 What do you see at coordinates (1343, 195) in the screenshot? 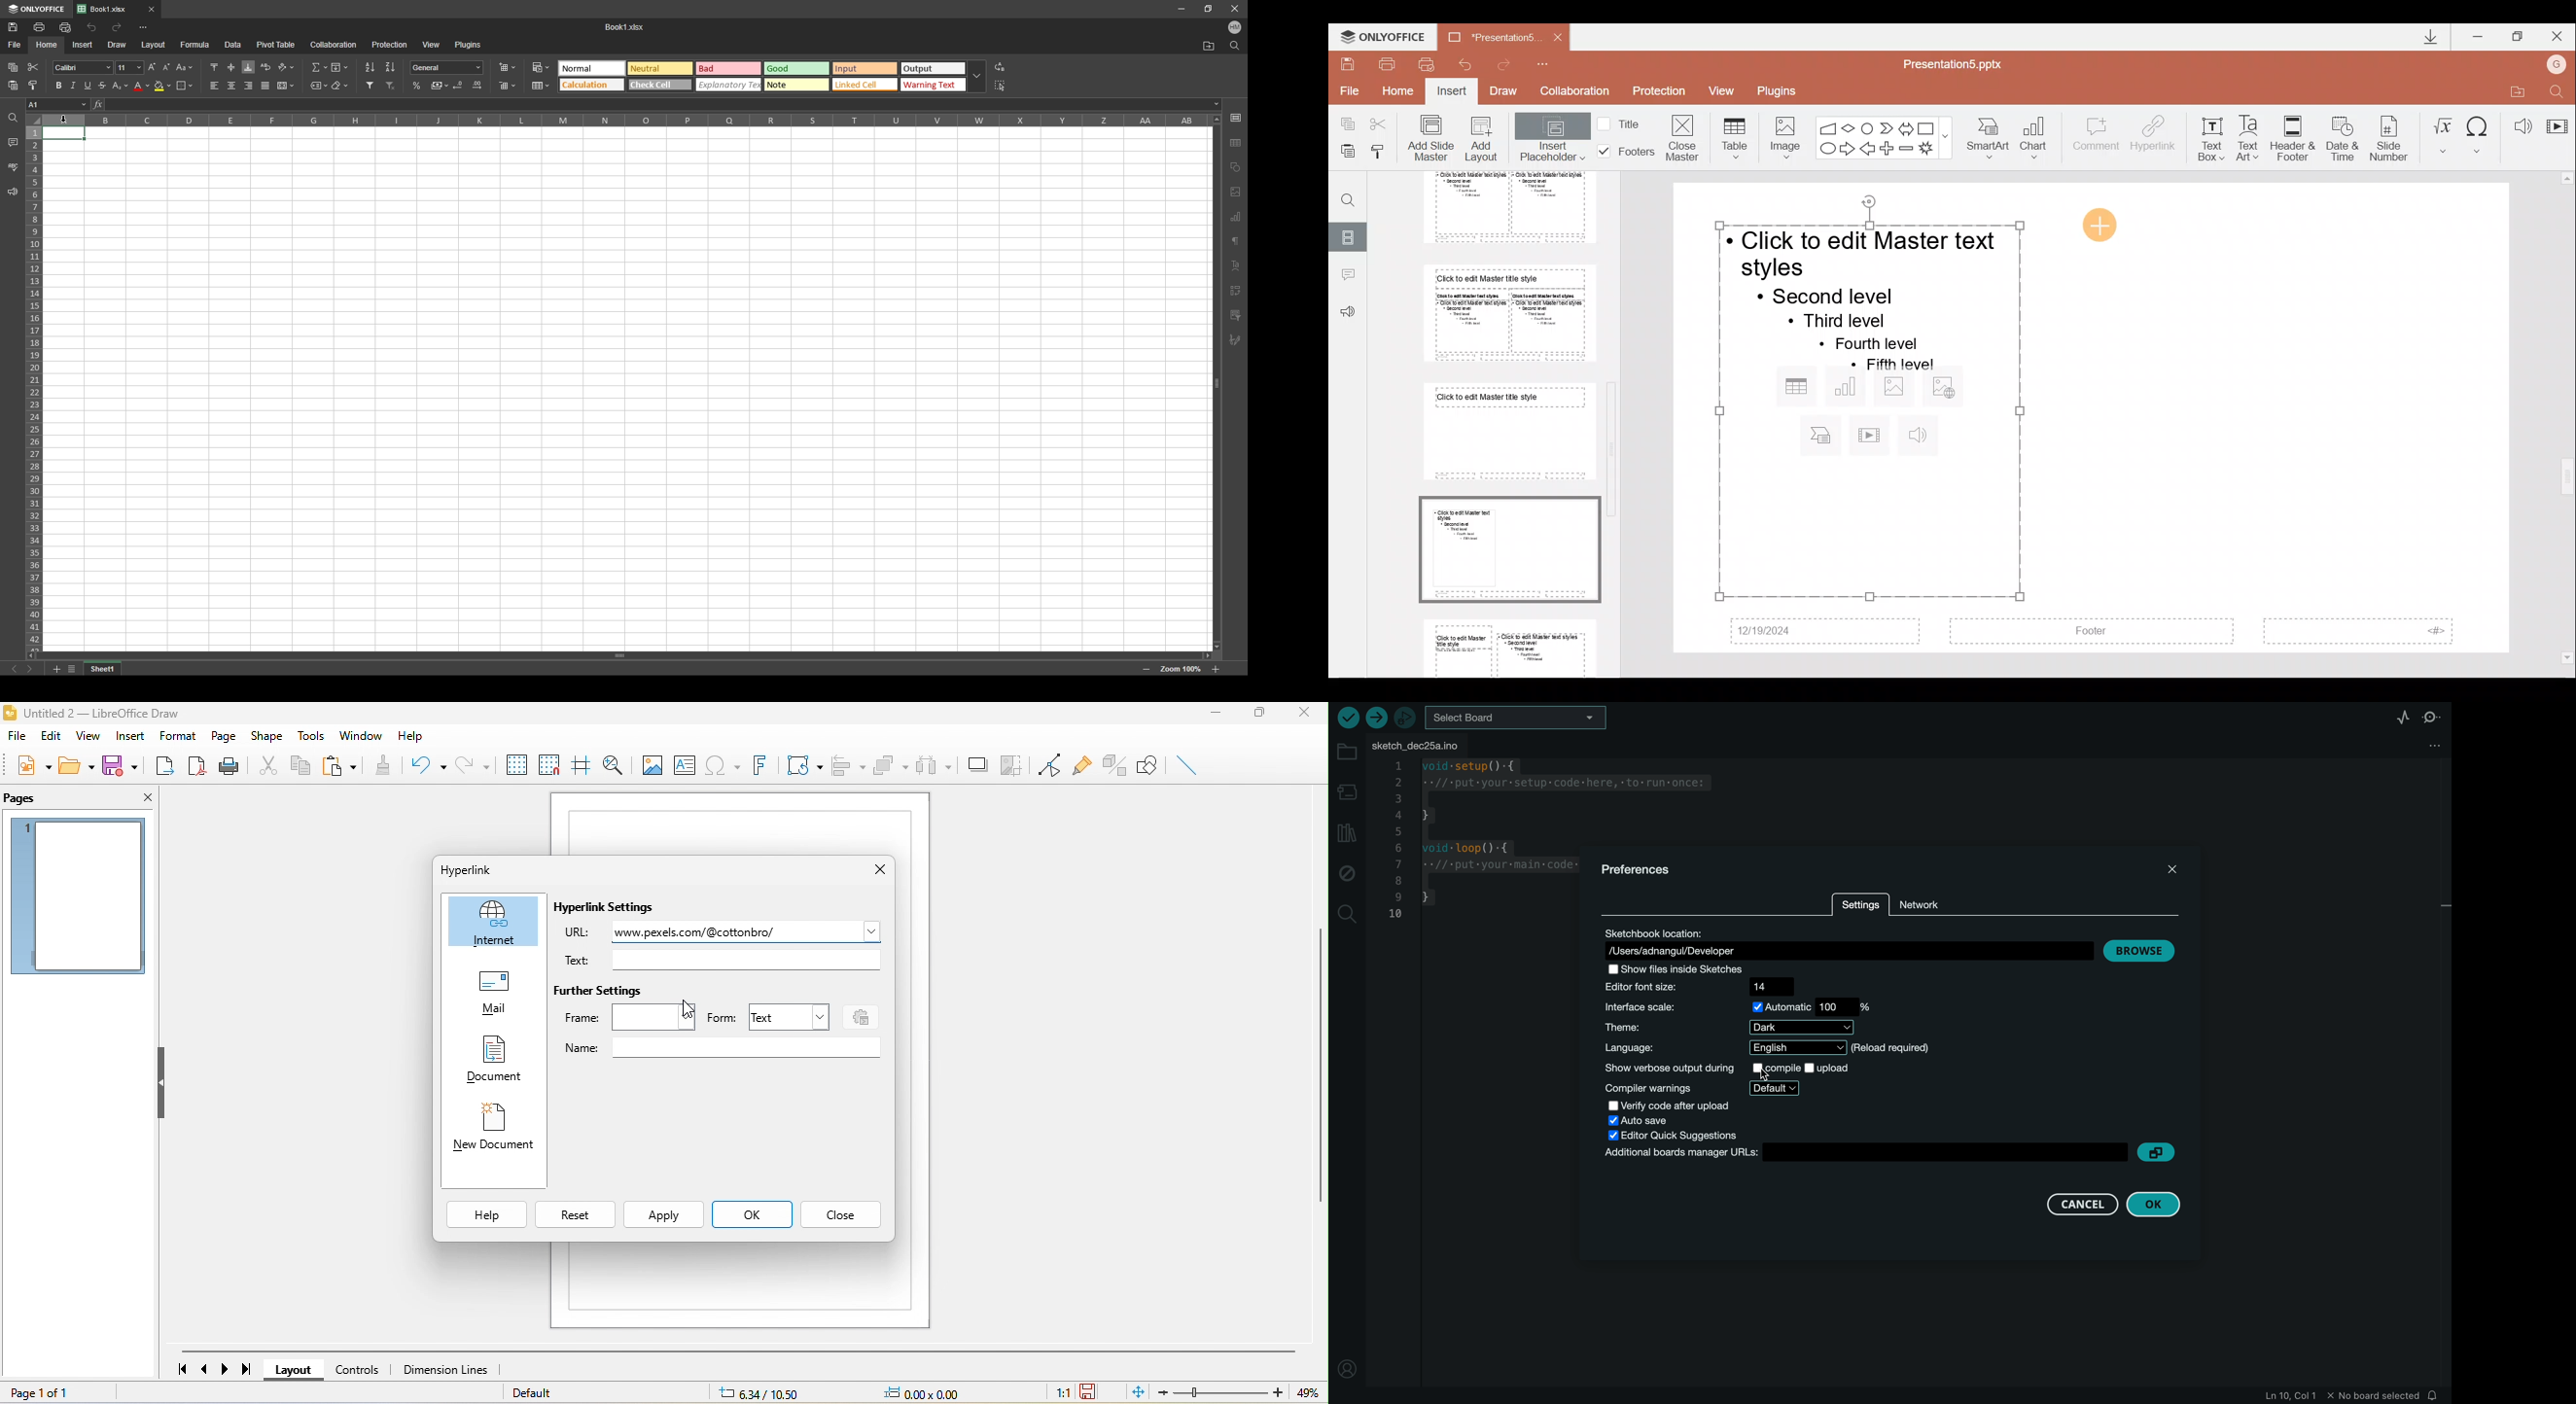
I see `Find` at bounding box center [1343, 195].